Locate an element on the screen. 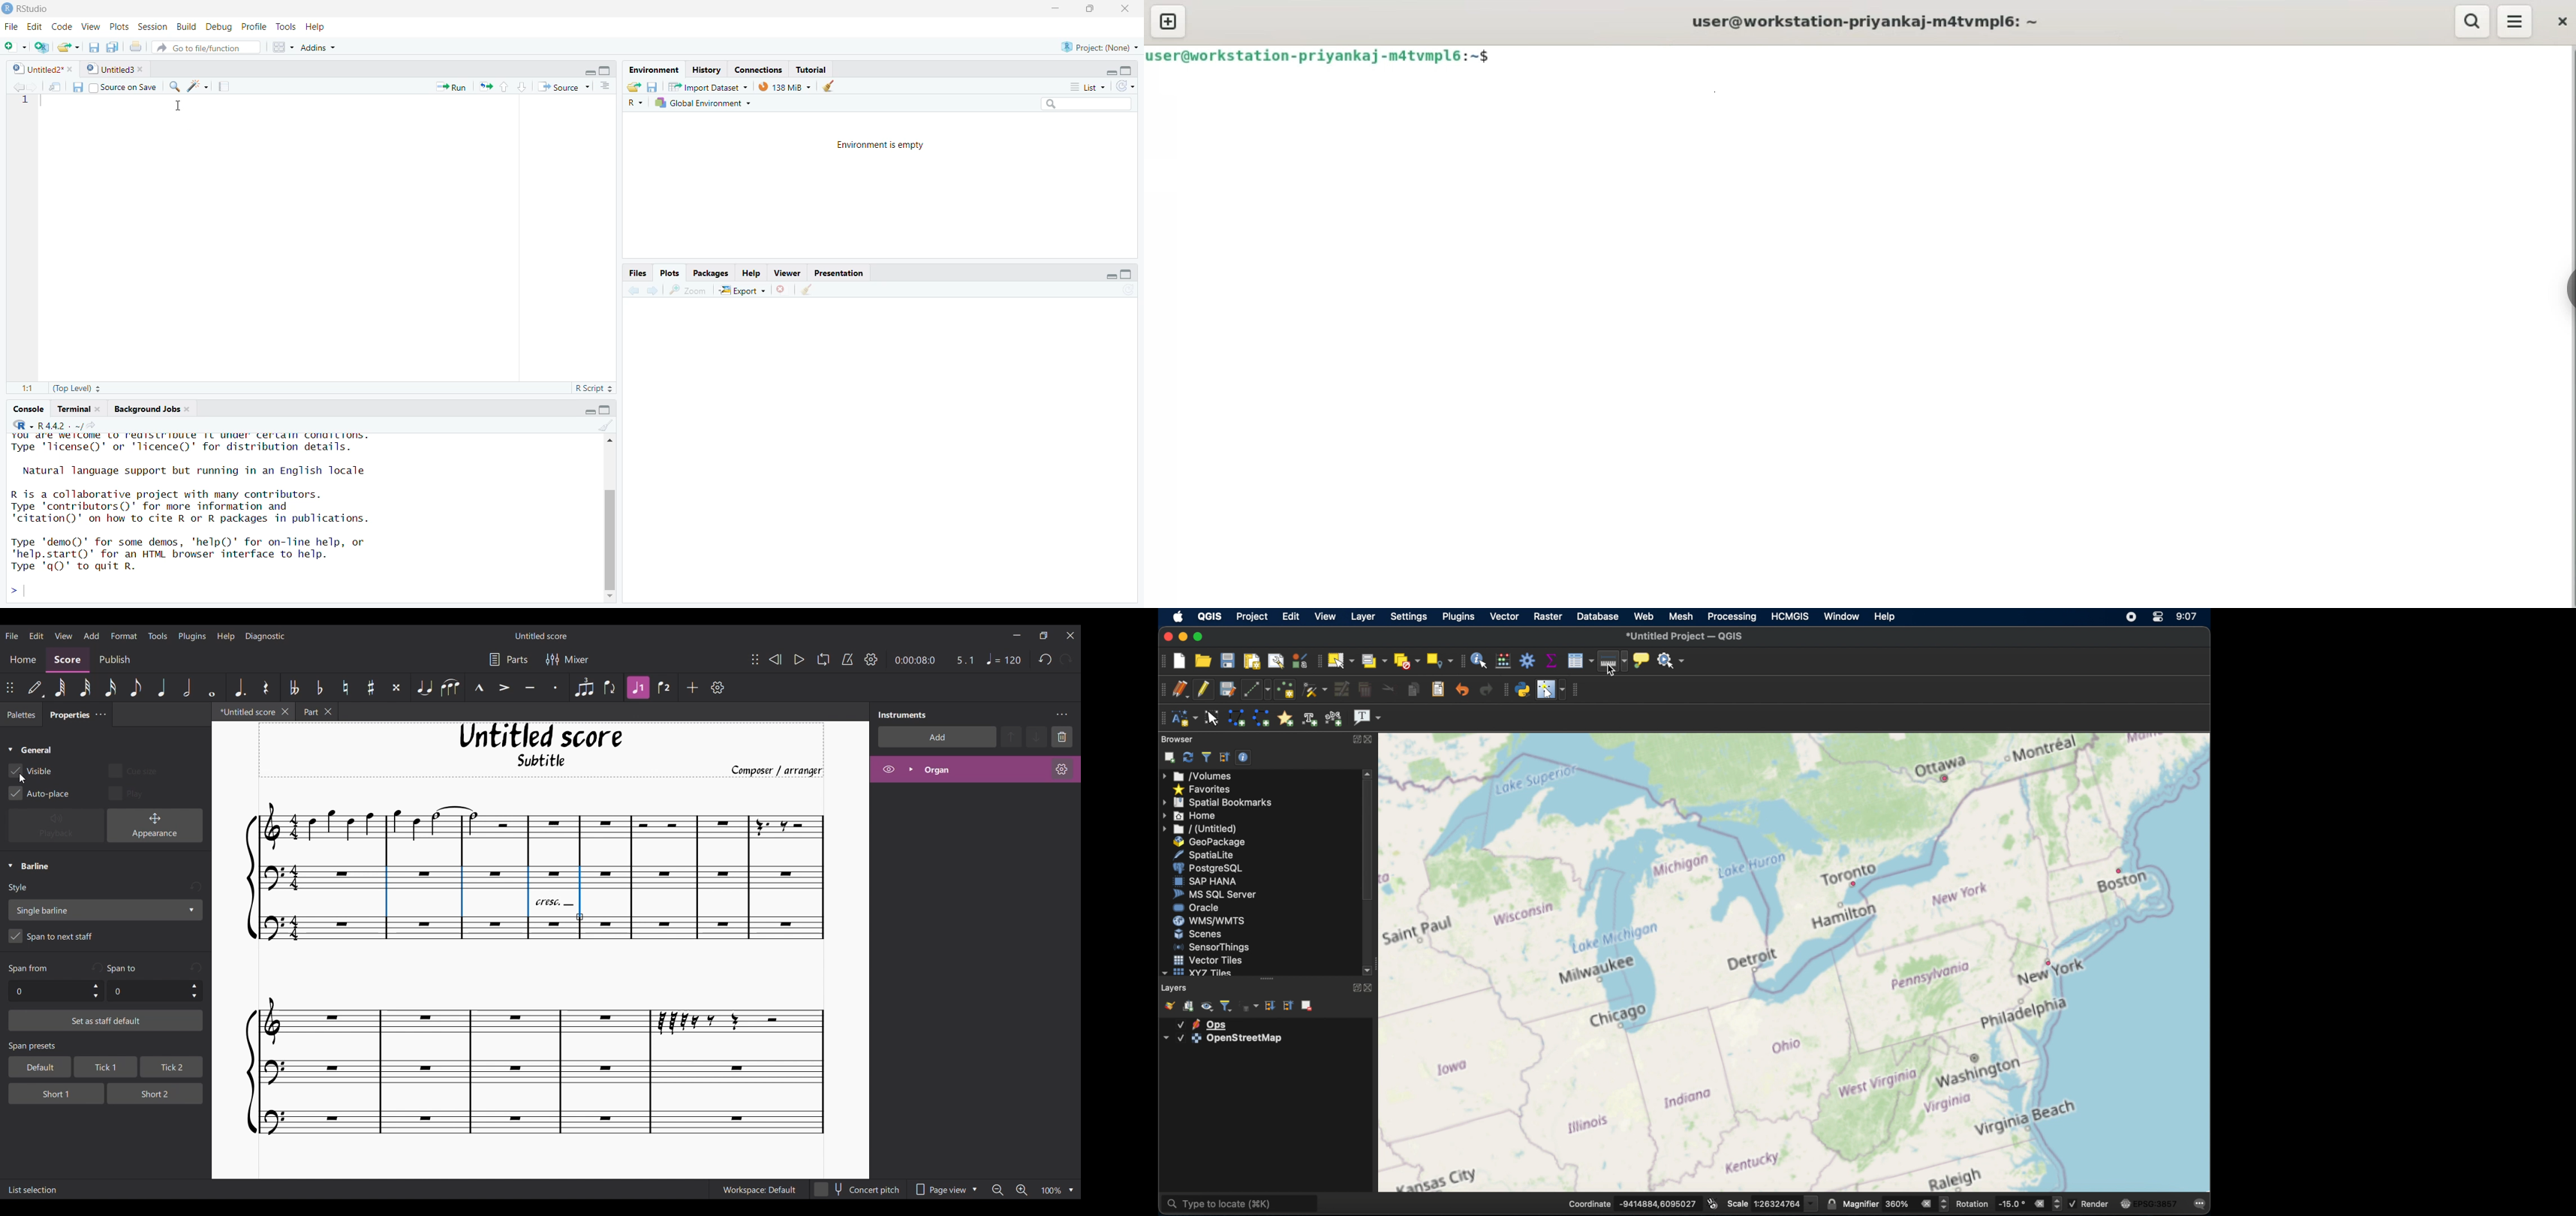  style manager is located at coordinates (1300, 659).